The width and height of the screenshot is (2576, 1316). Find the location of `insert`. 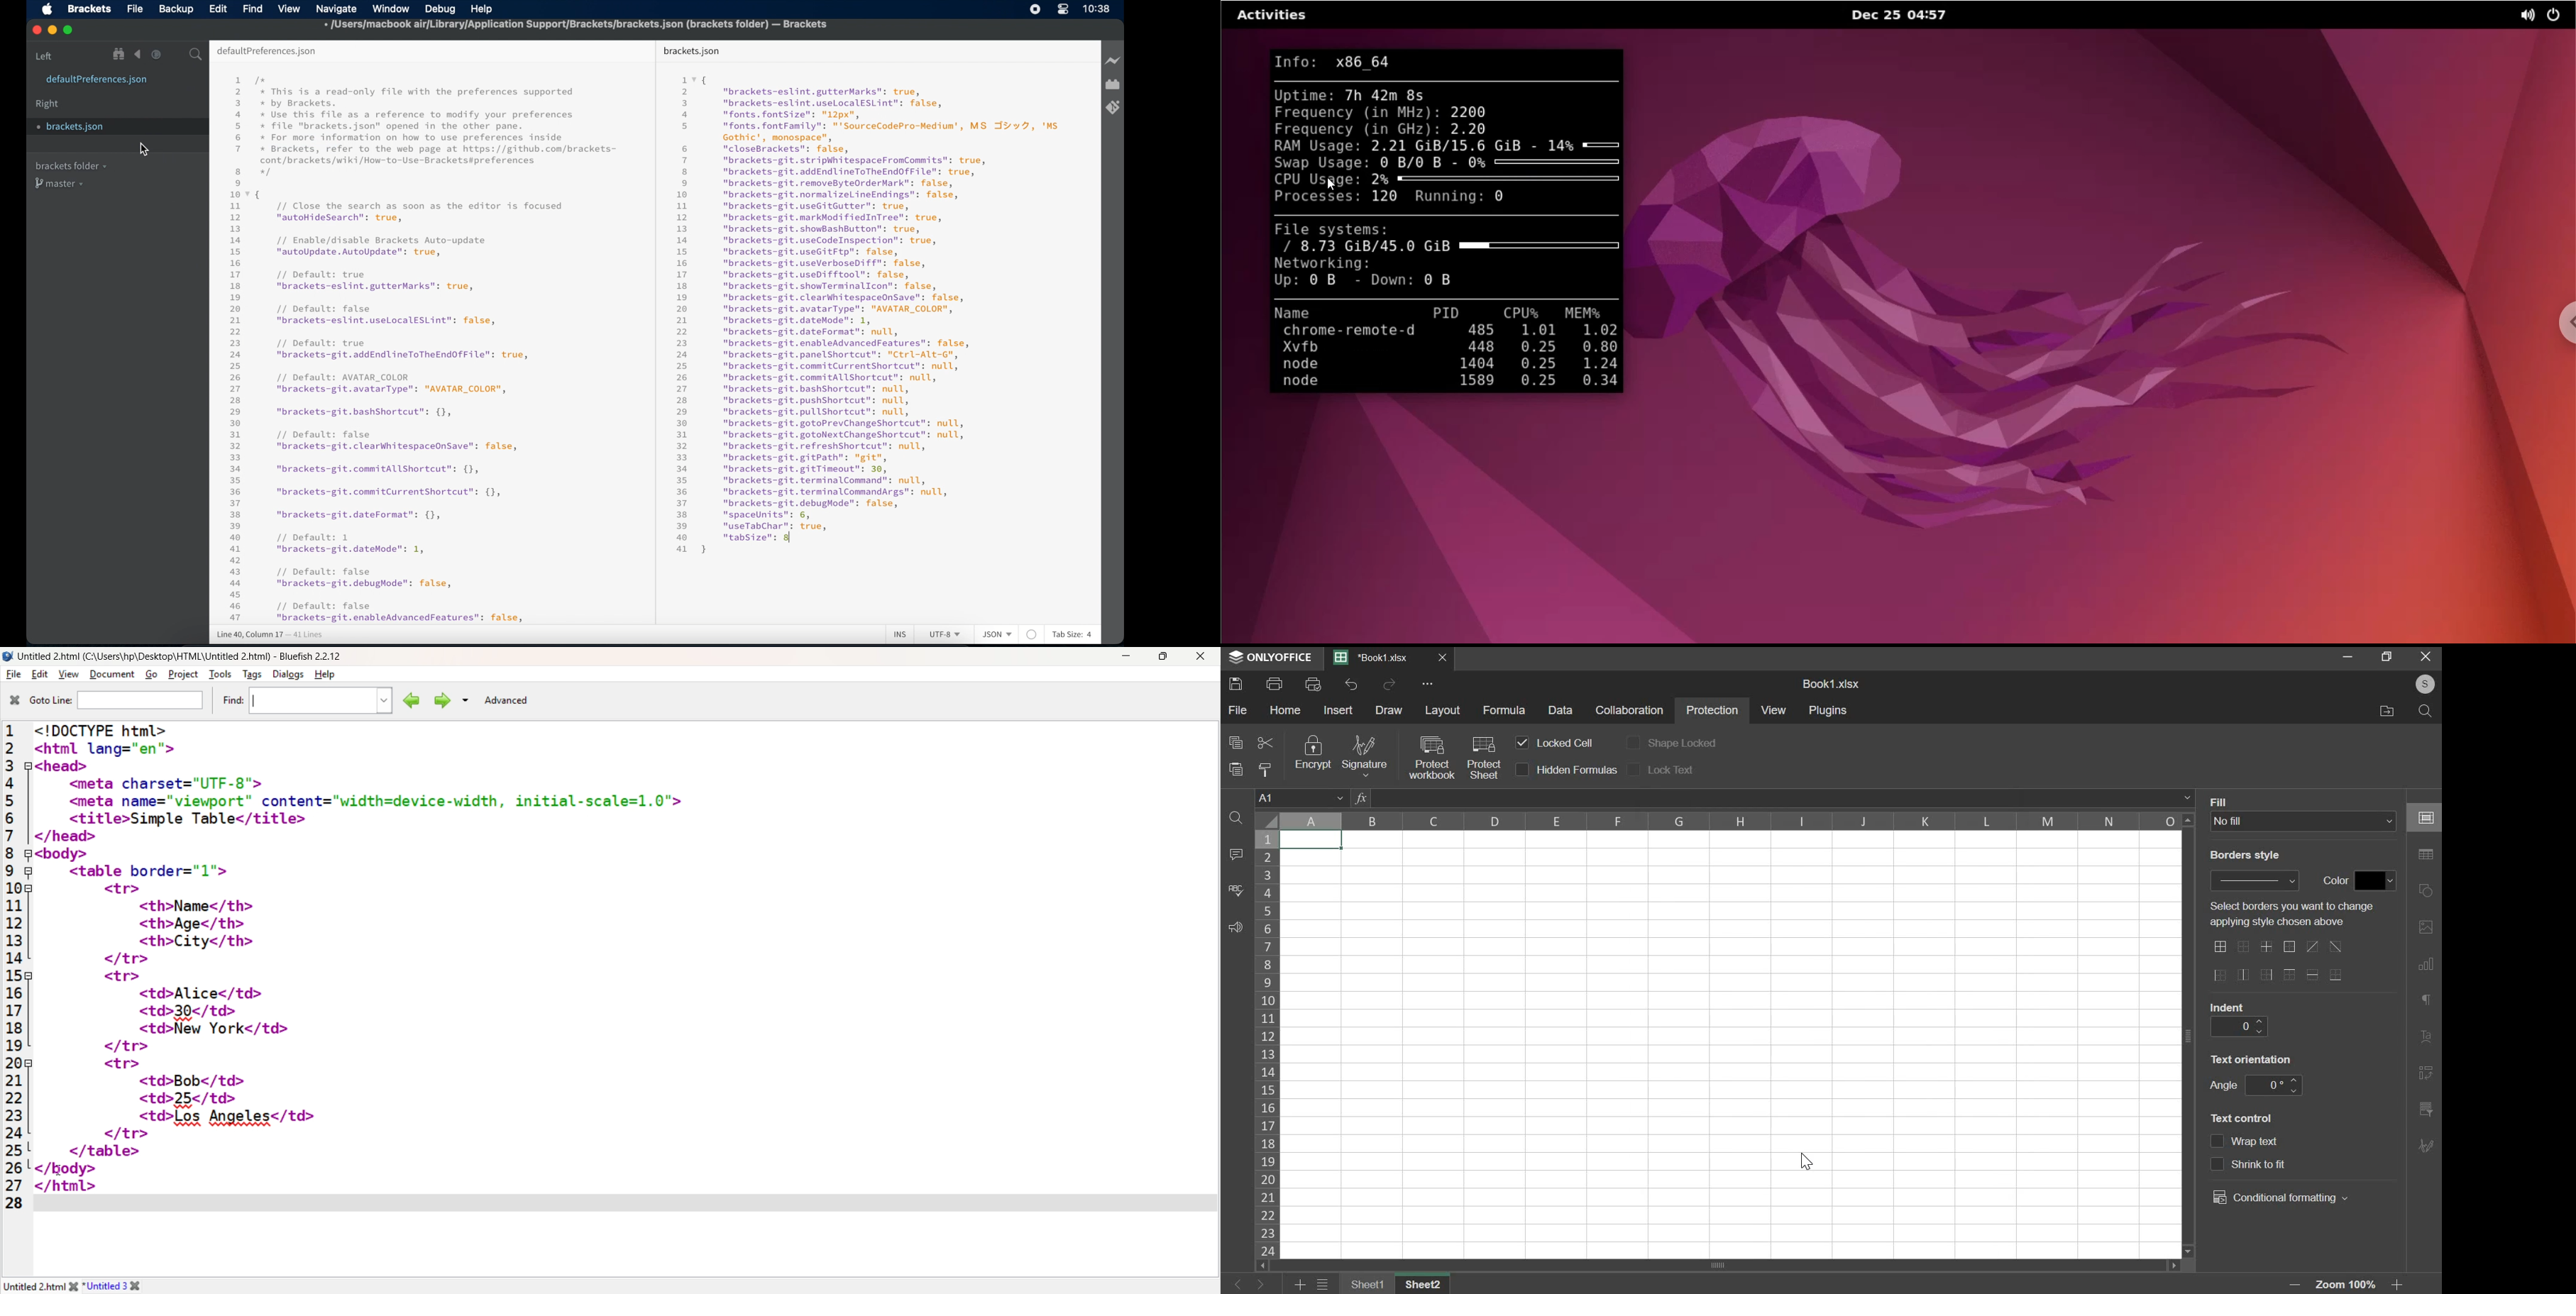

insert is located at coordinates (1339, 710).